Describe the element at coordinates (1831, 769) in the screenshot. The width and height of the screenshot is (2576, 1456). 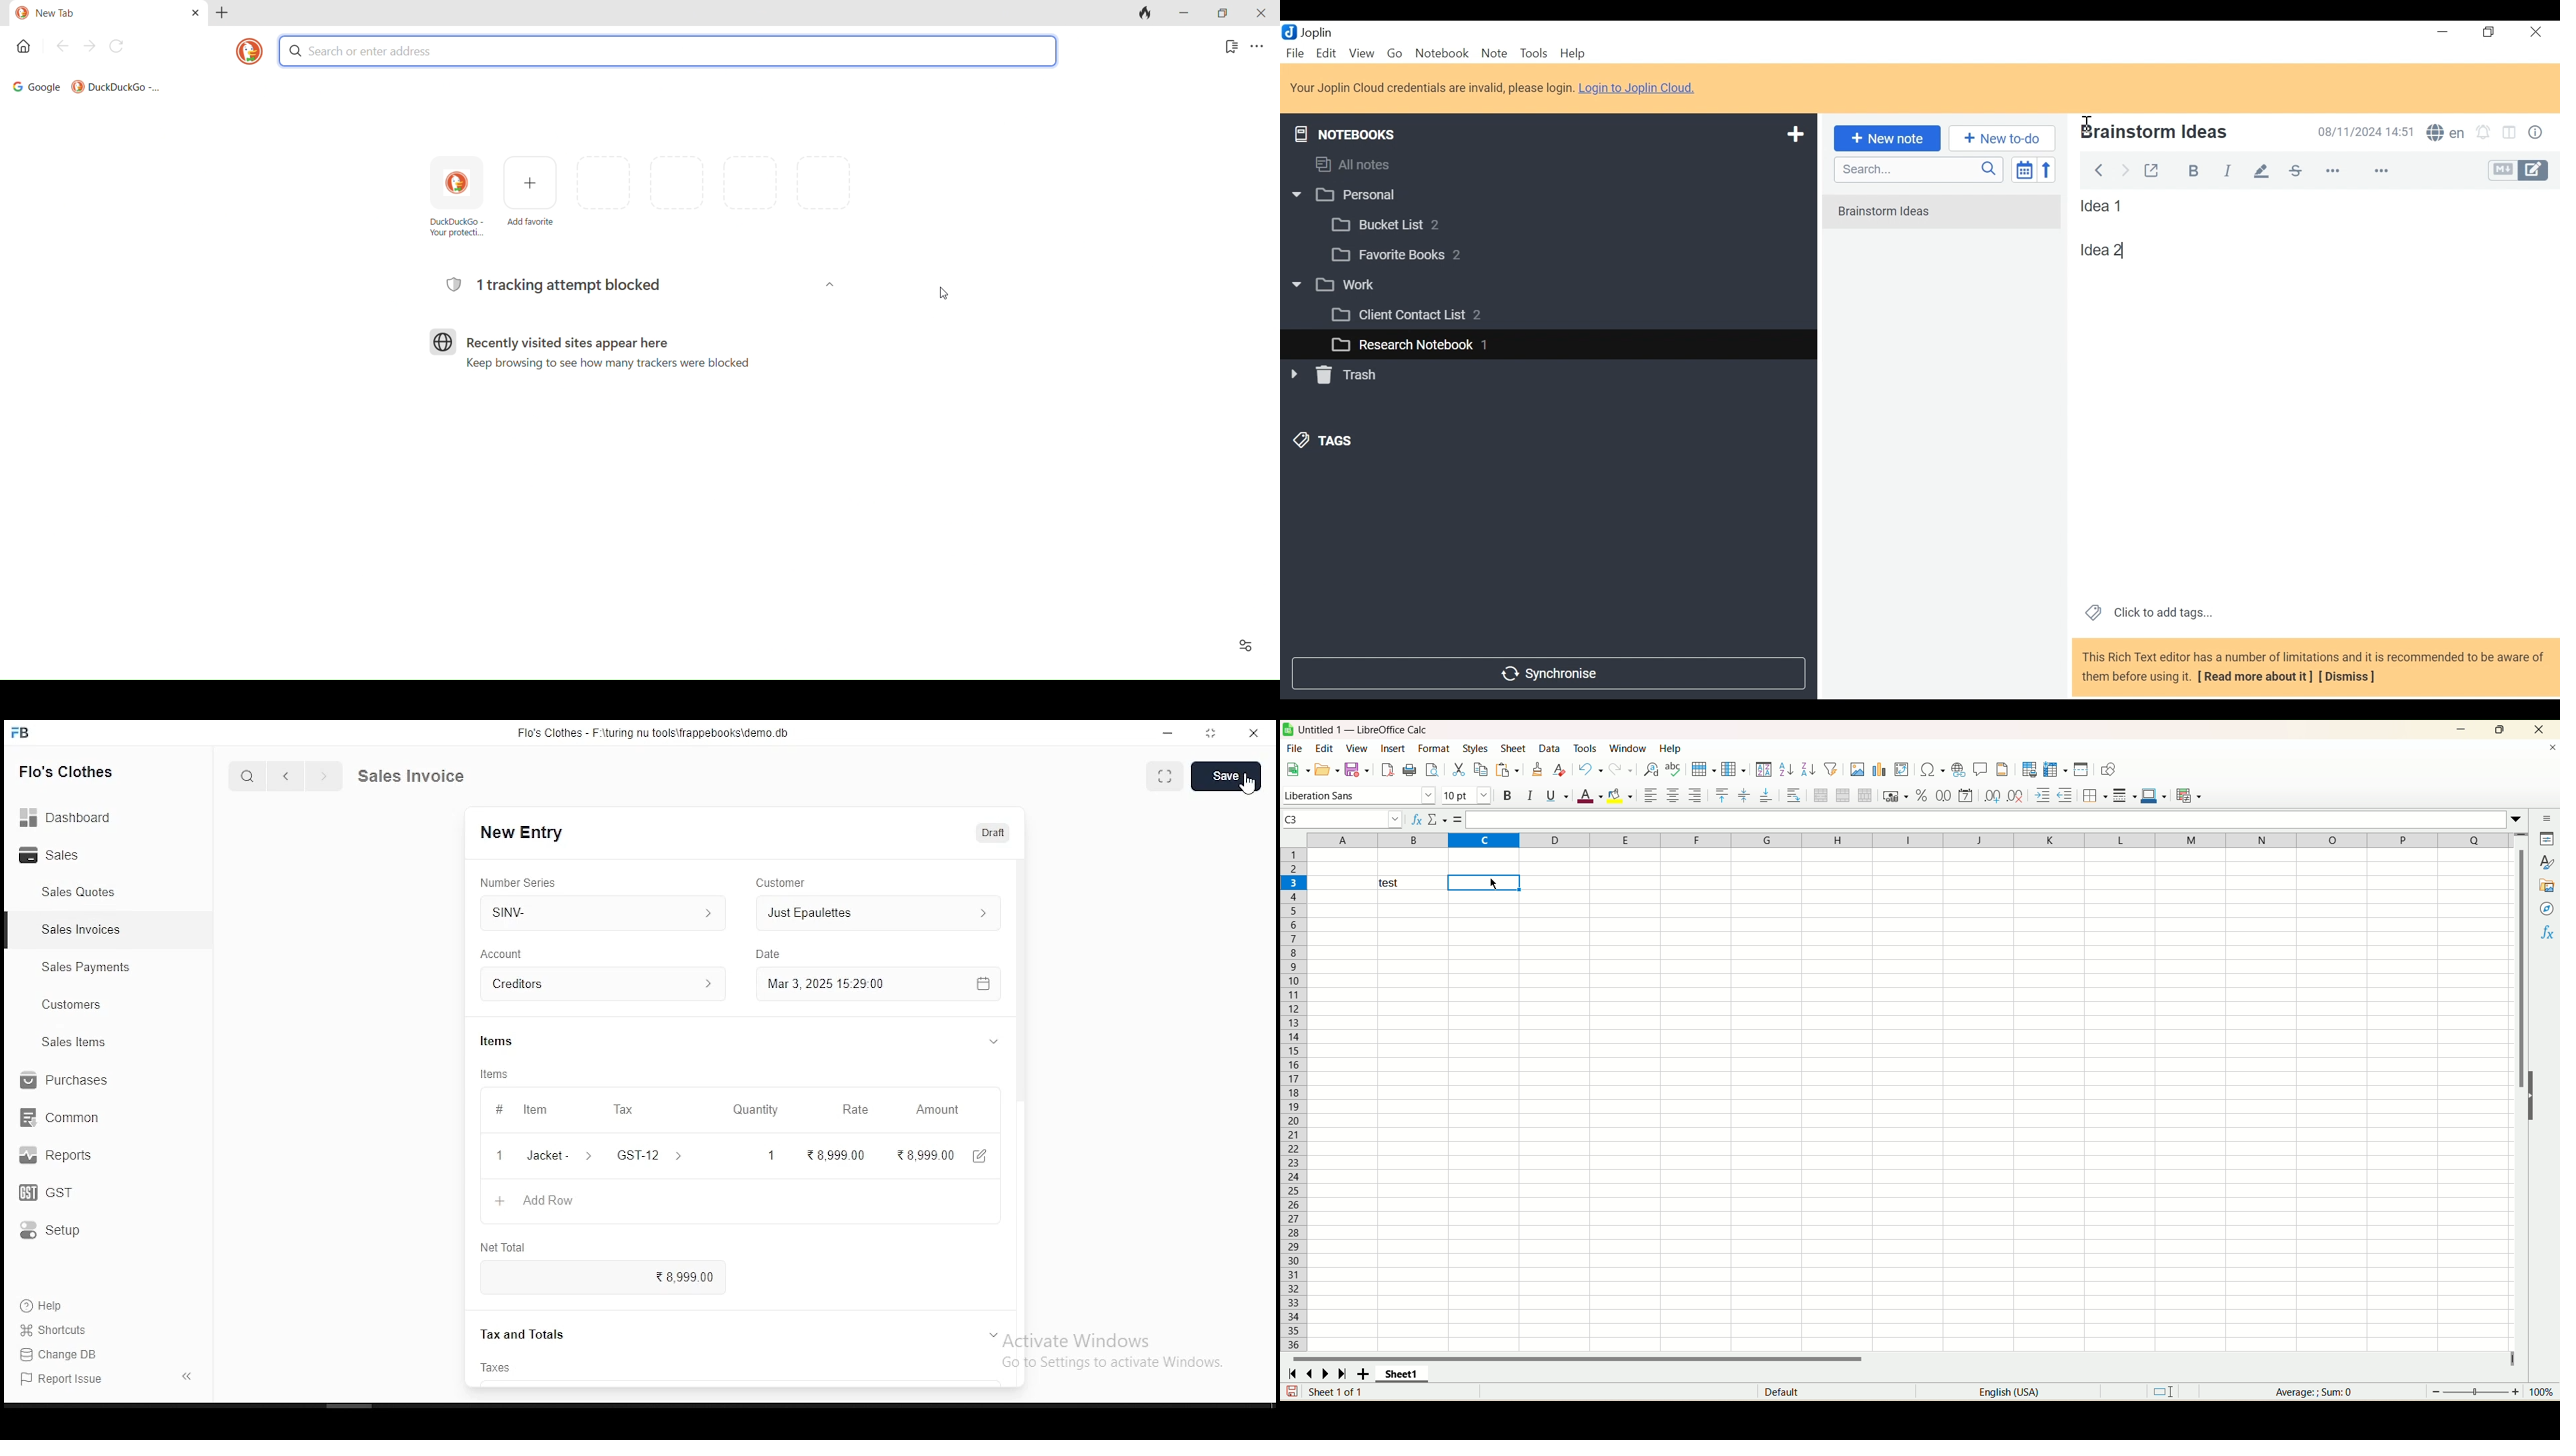
I see `auto filter` at that location.